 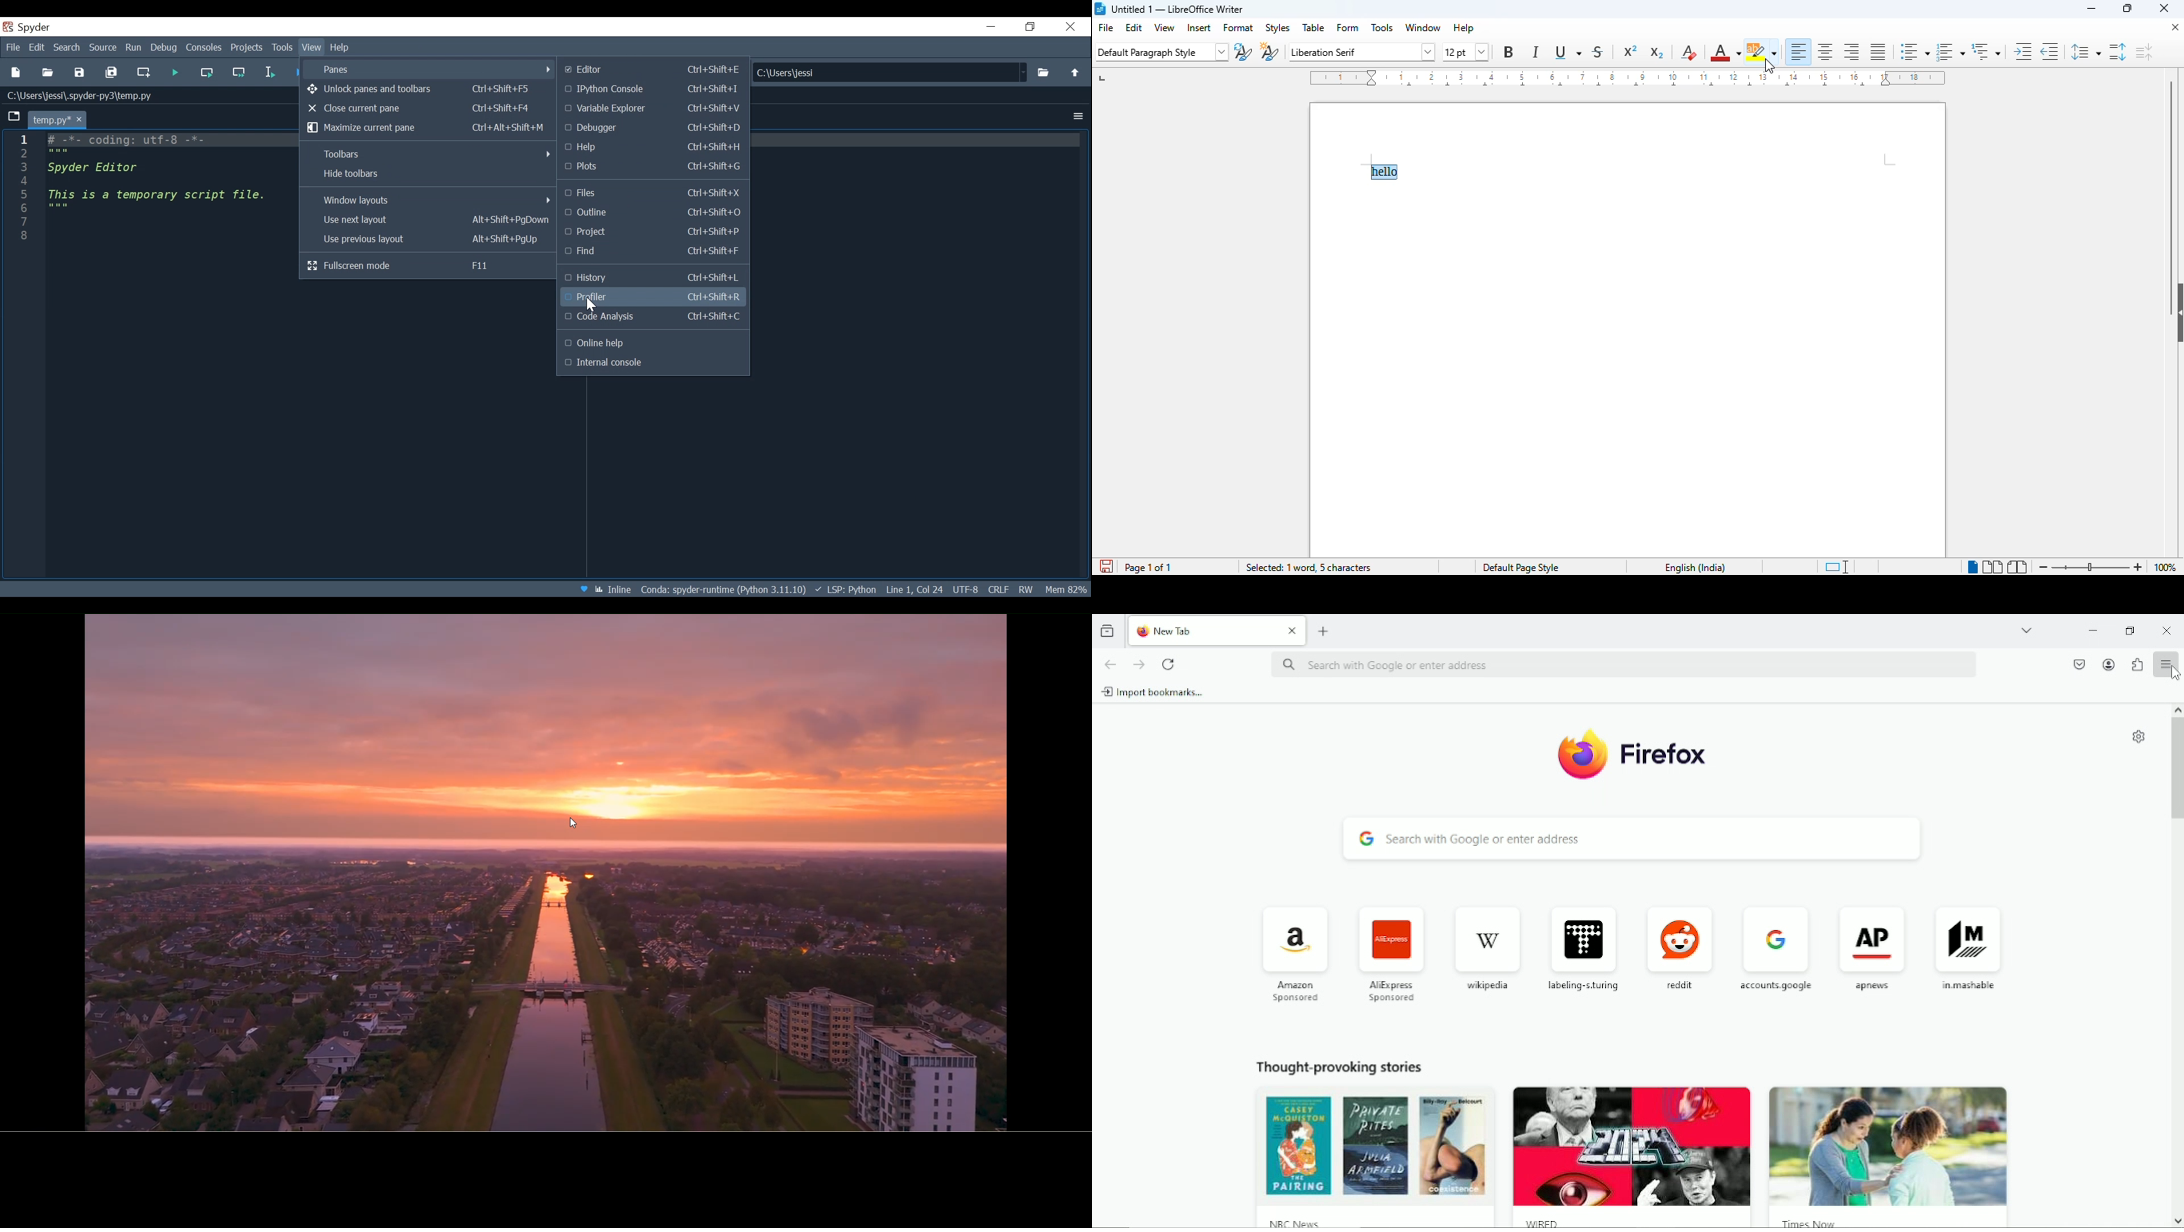 I want to click on Edit, so click(x=37, y=47).